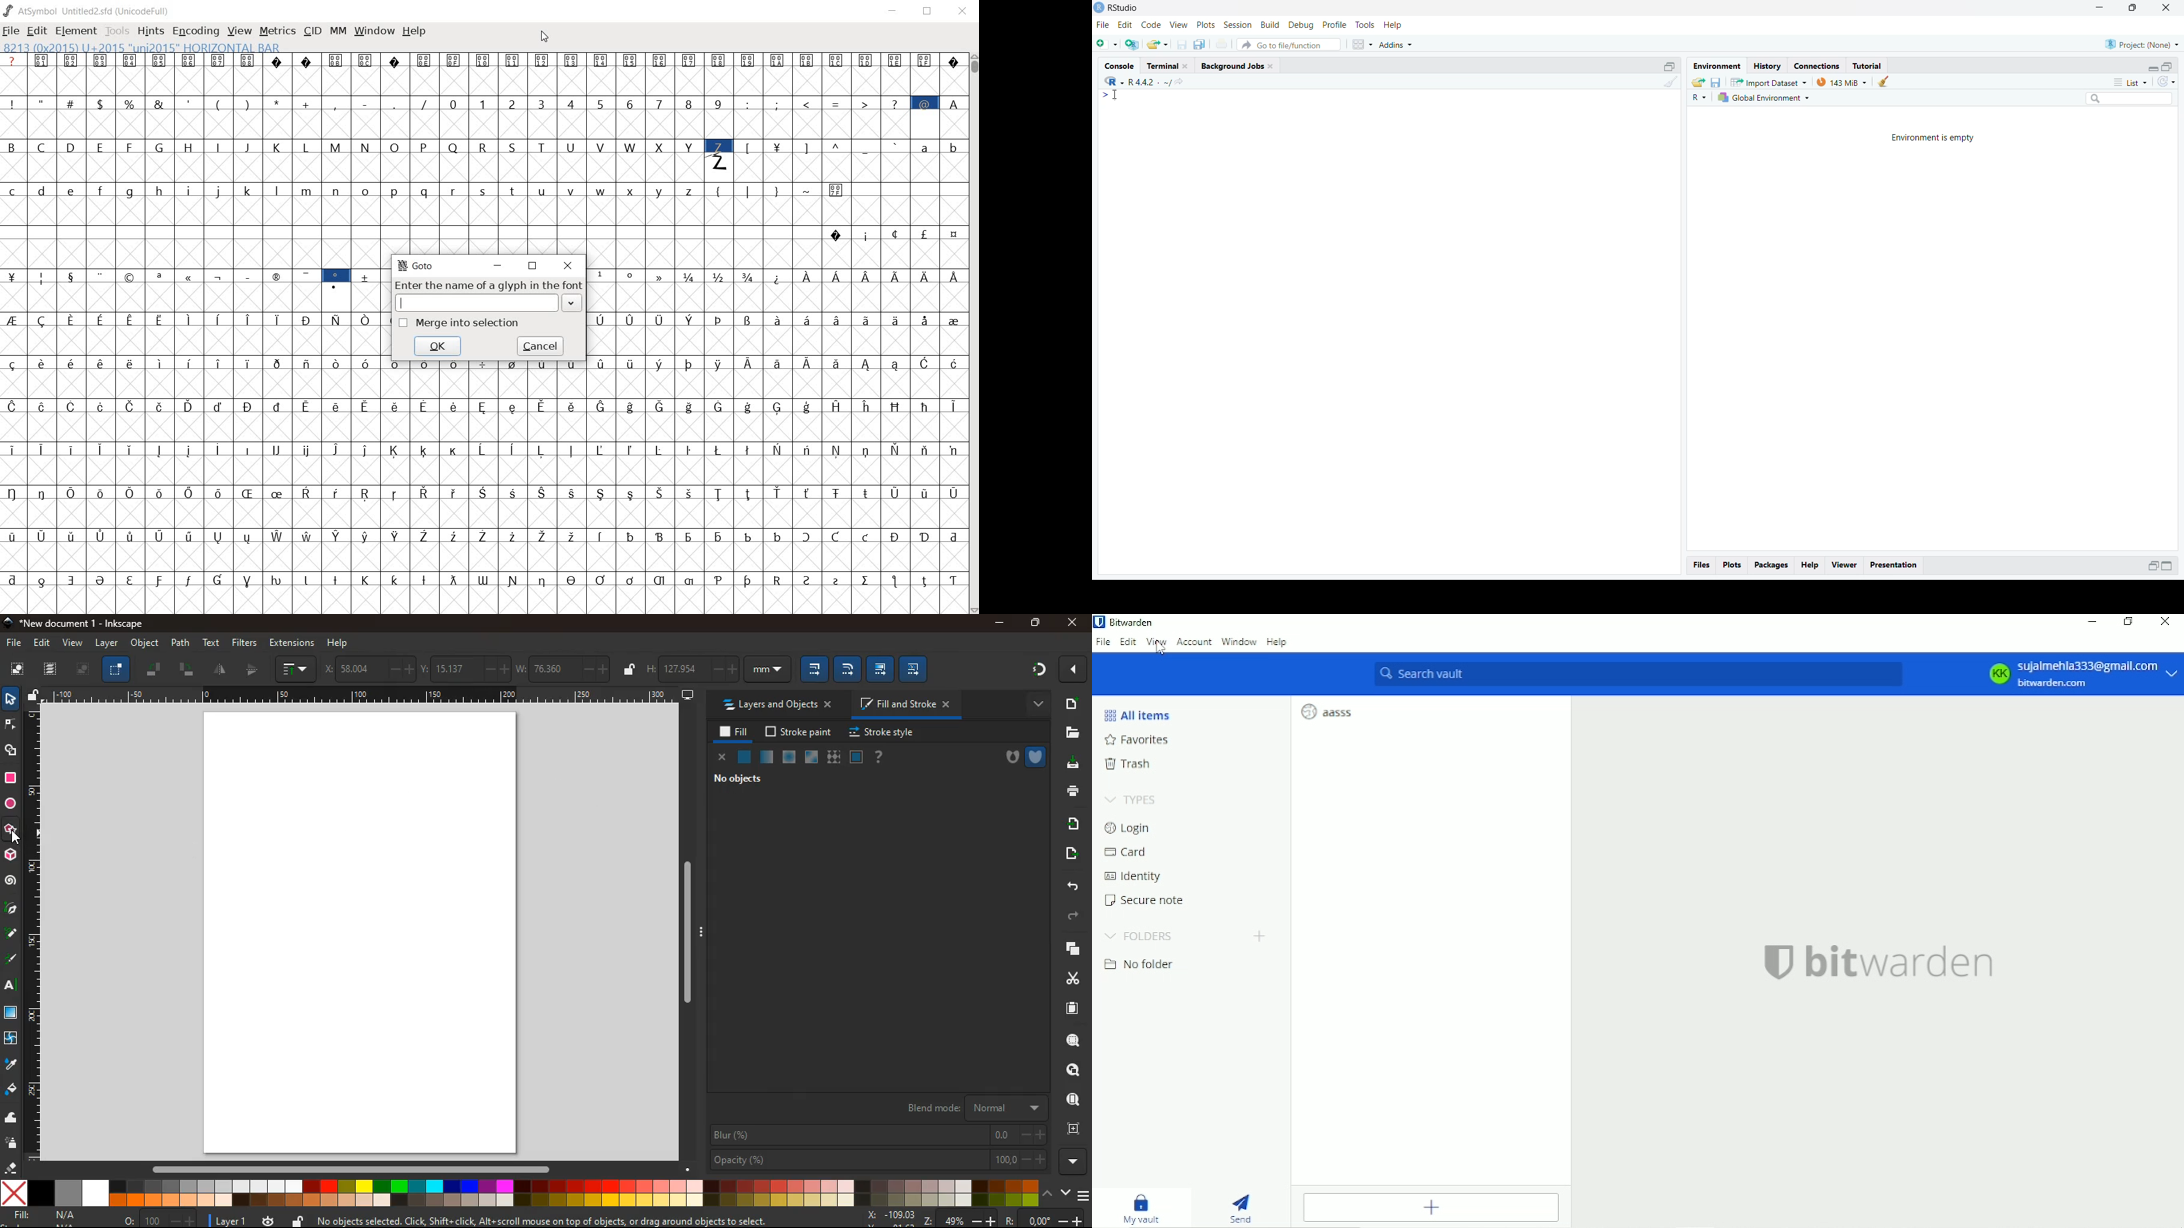  What do you see at coordinates (1206, 25) in the screenshot?
I see `plots` at bounding box center [1206, 25].